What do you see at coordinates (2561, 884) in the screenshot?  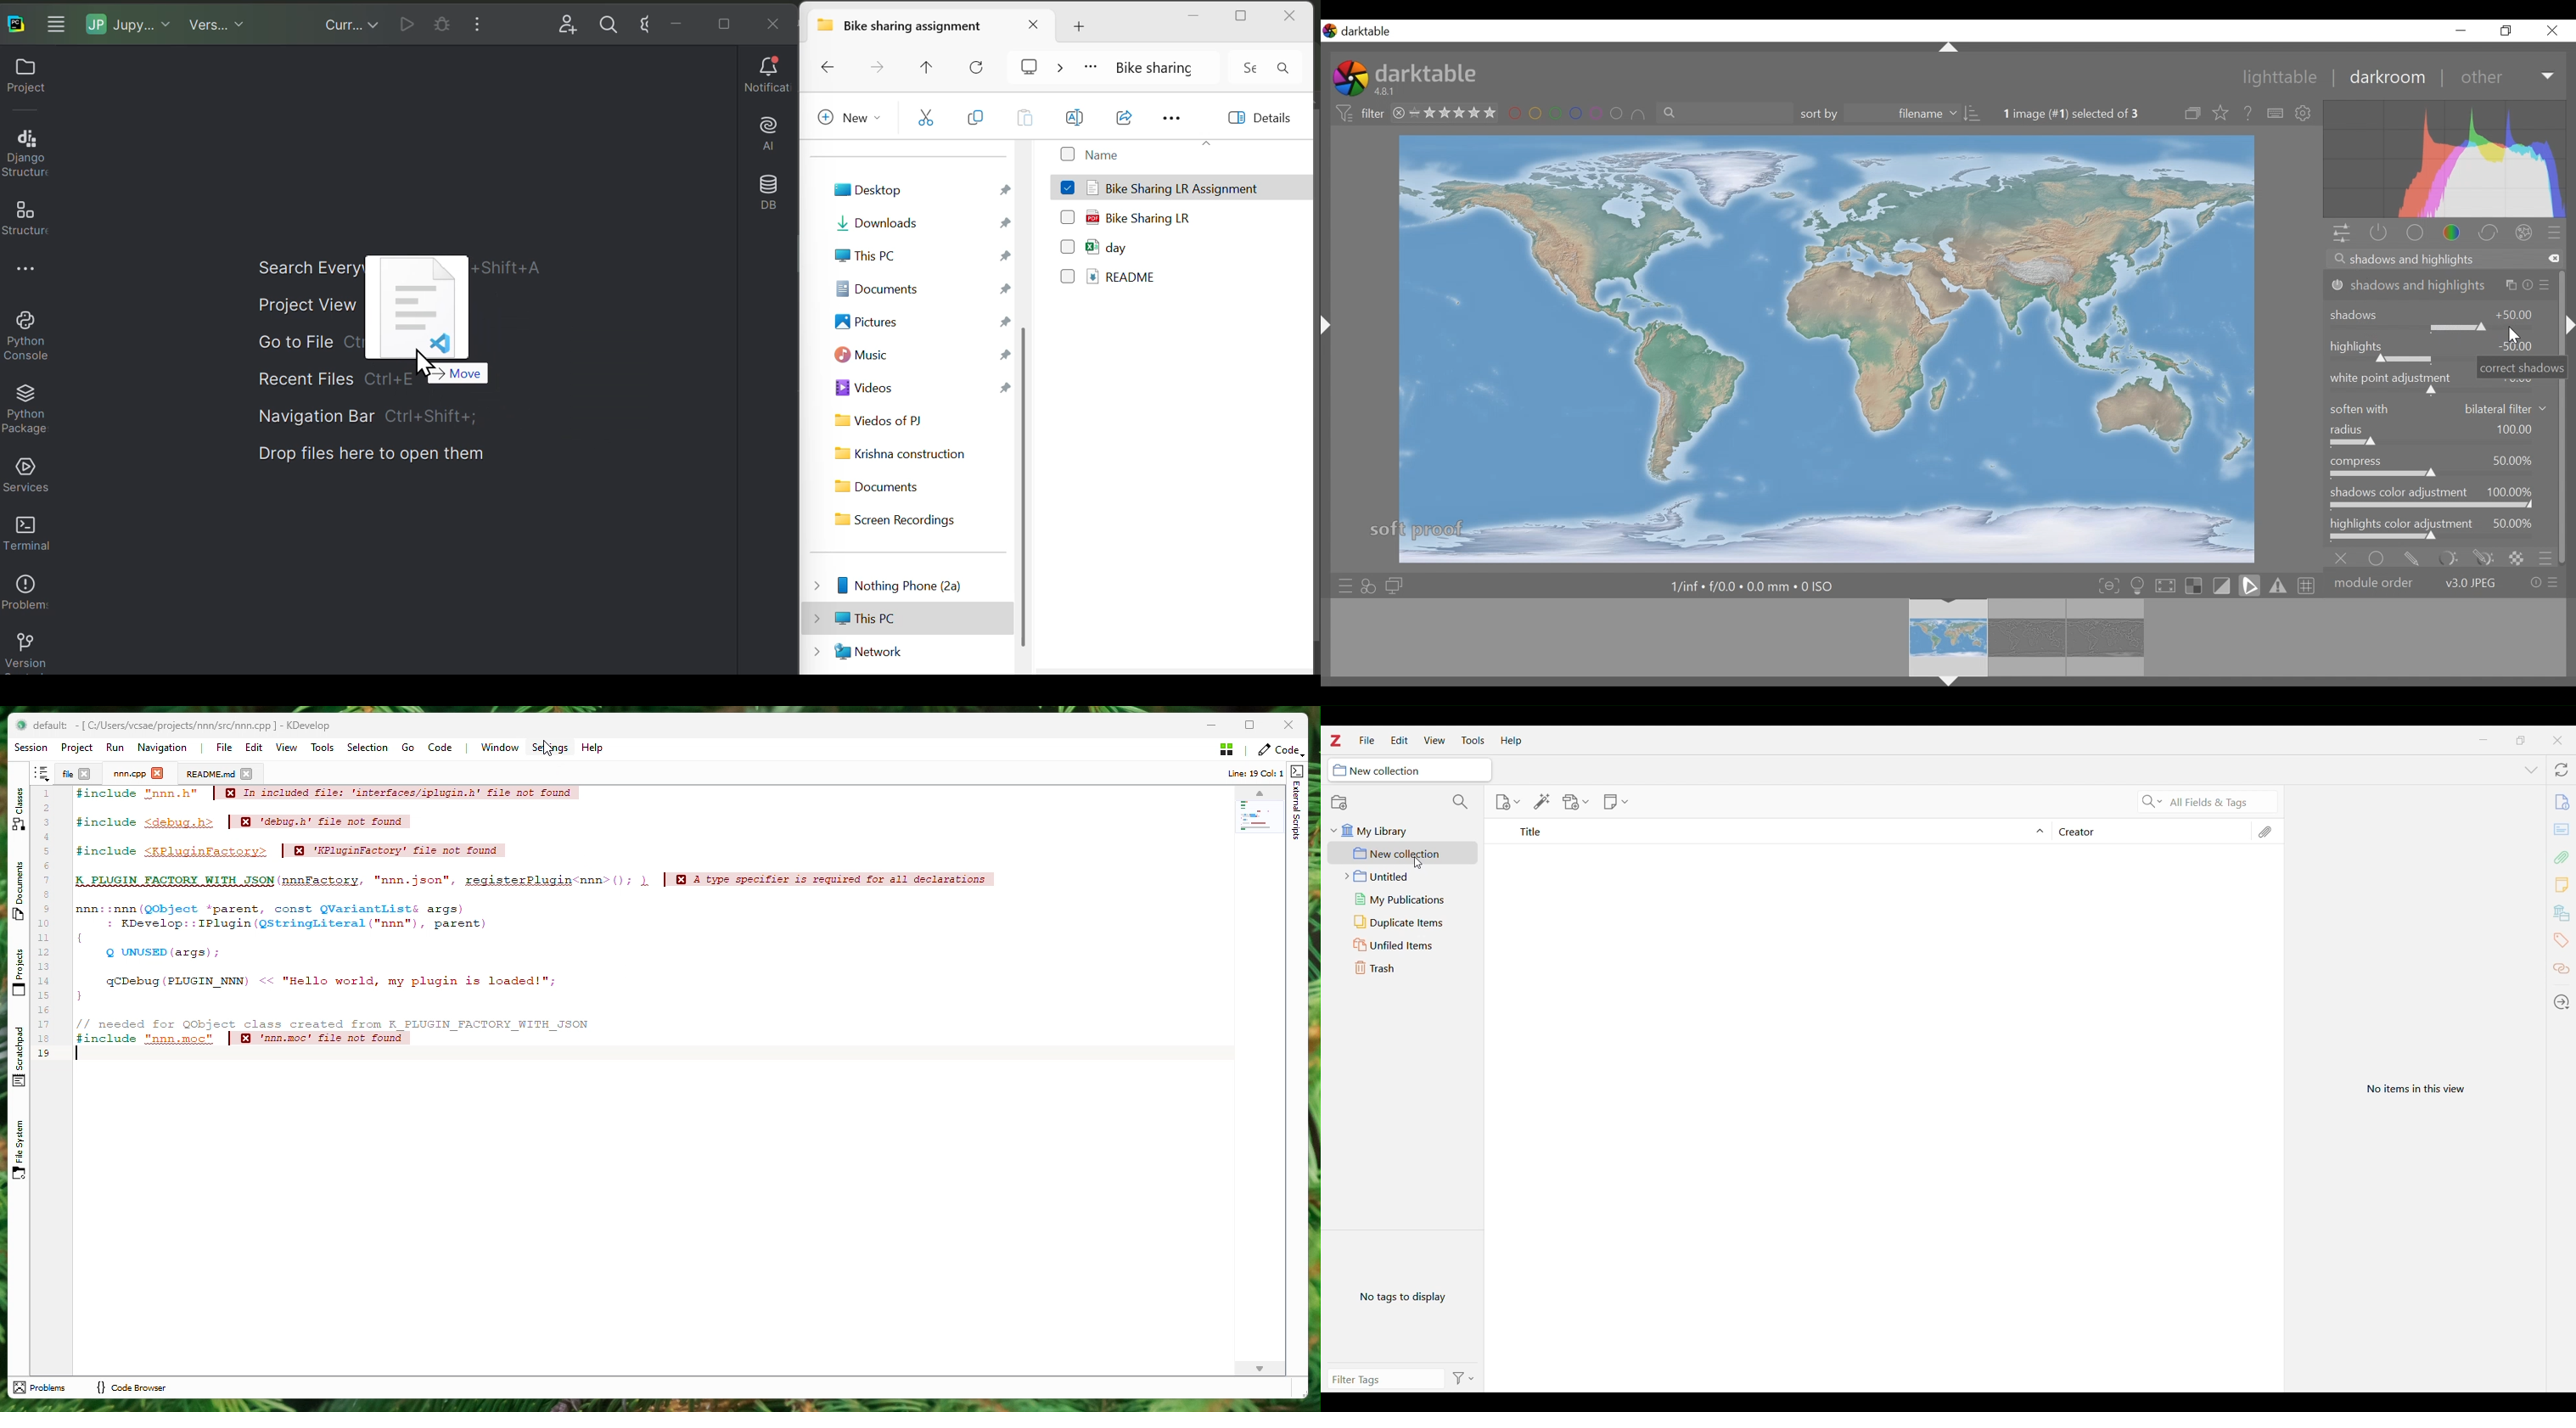 I see `Add new note` at bounding box center [2561, 884].